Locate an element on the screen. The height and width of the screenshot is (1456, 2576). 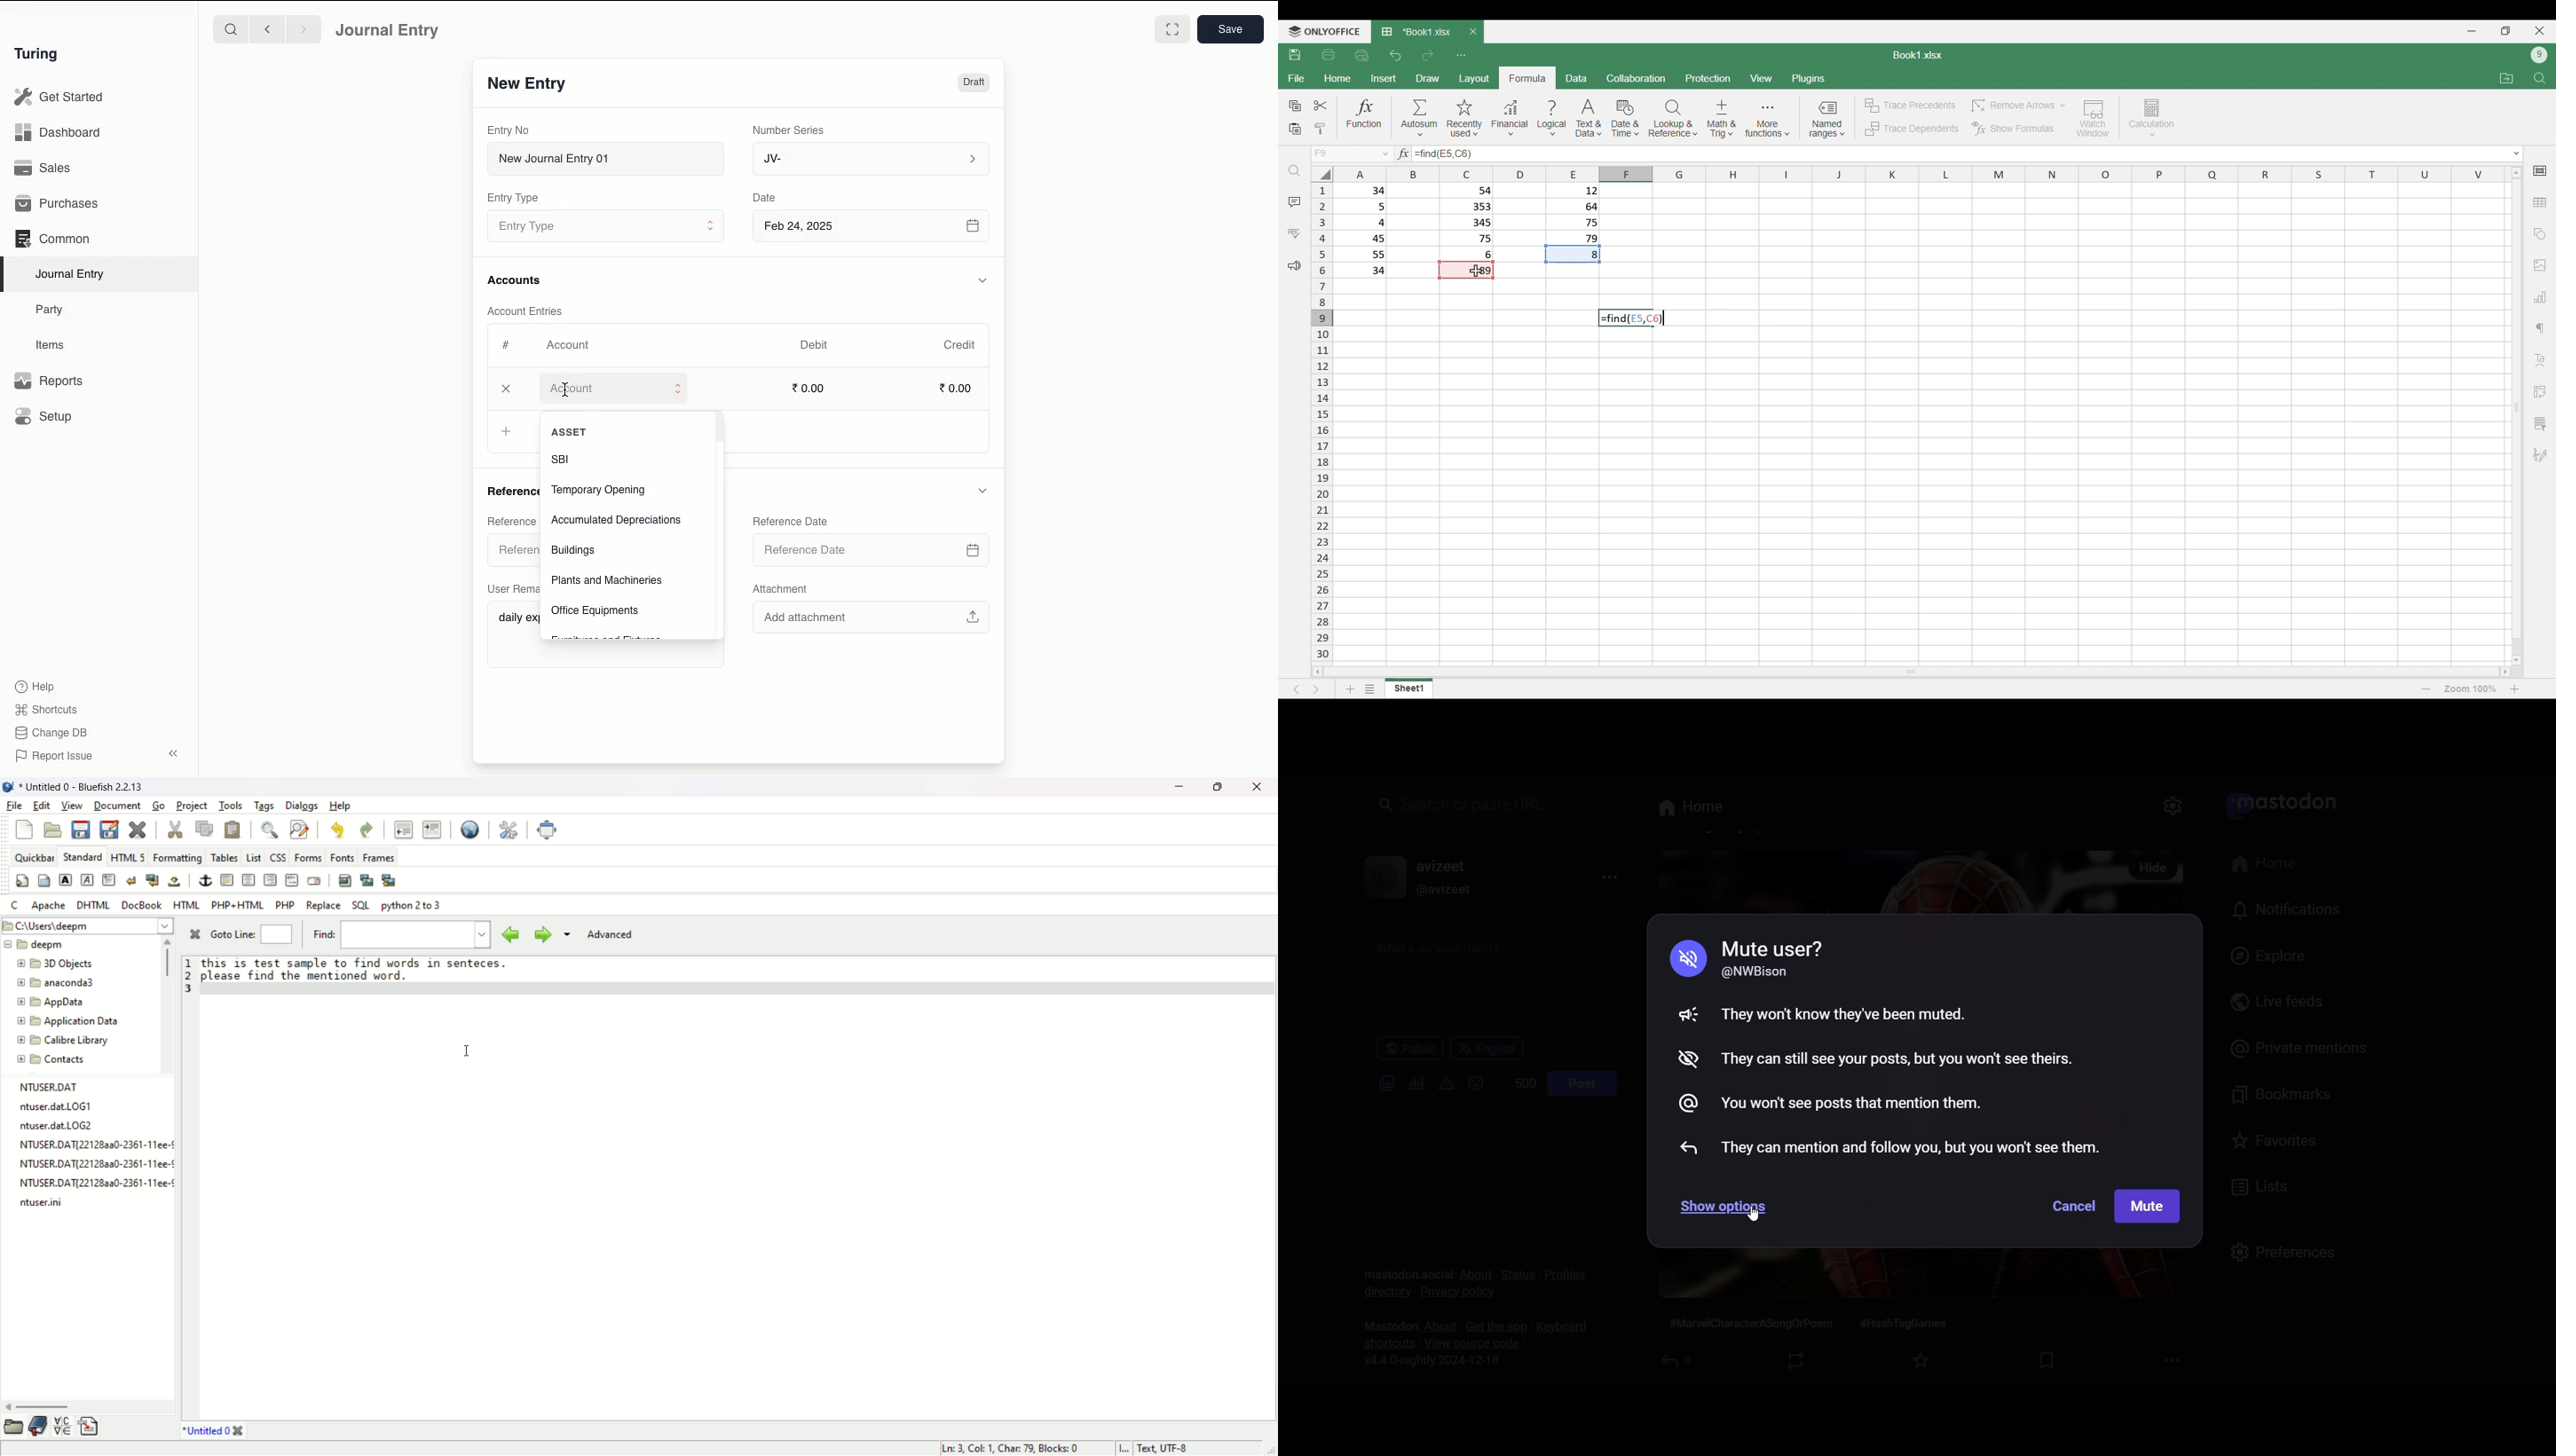
Collaboration menu is located at coordinates (1637, 78).